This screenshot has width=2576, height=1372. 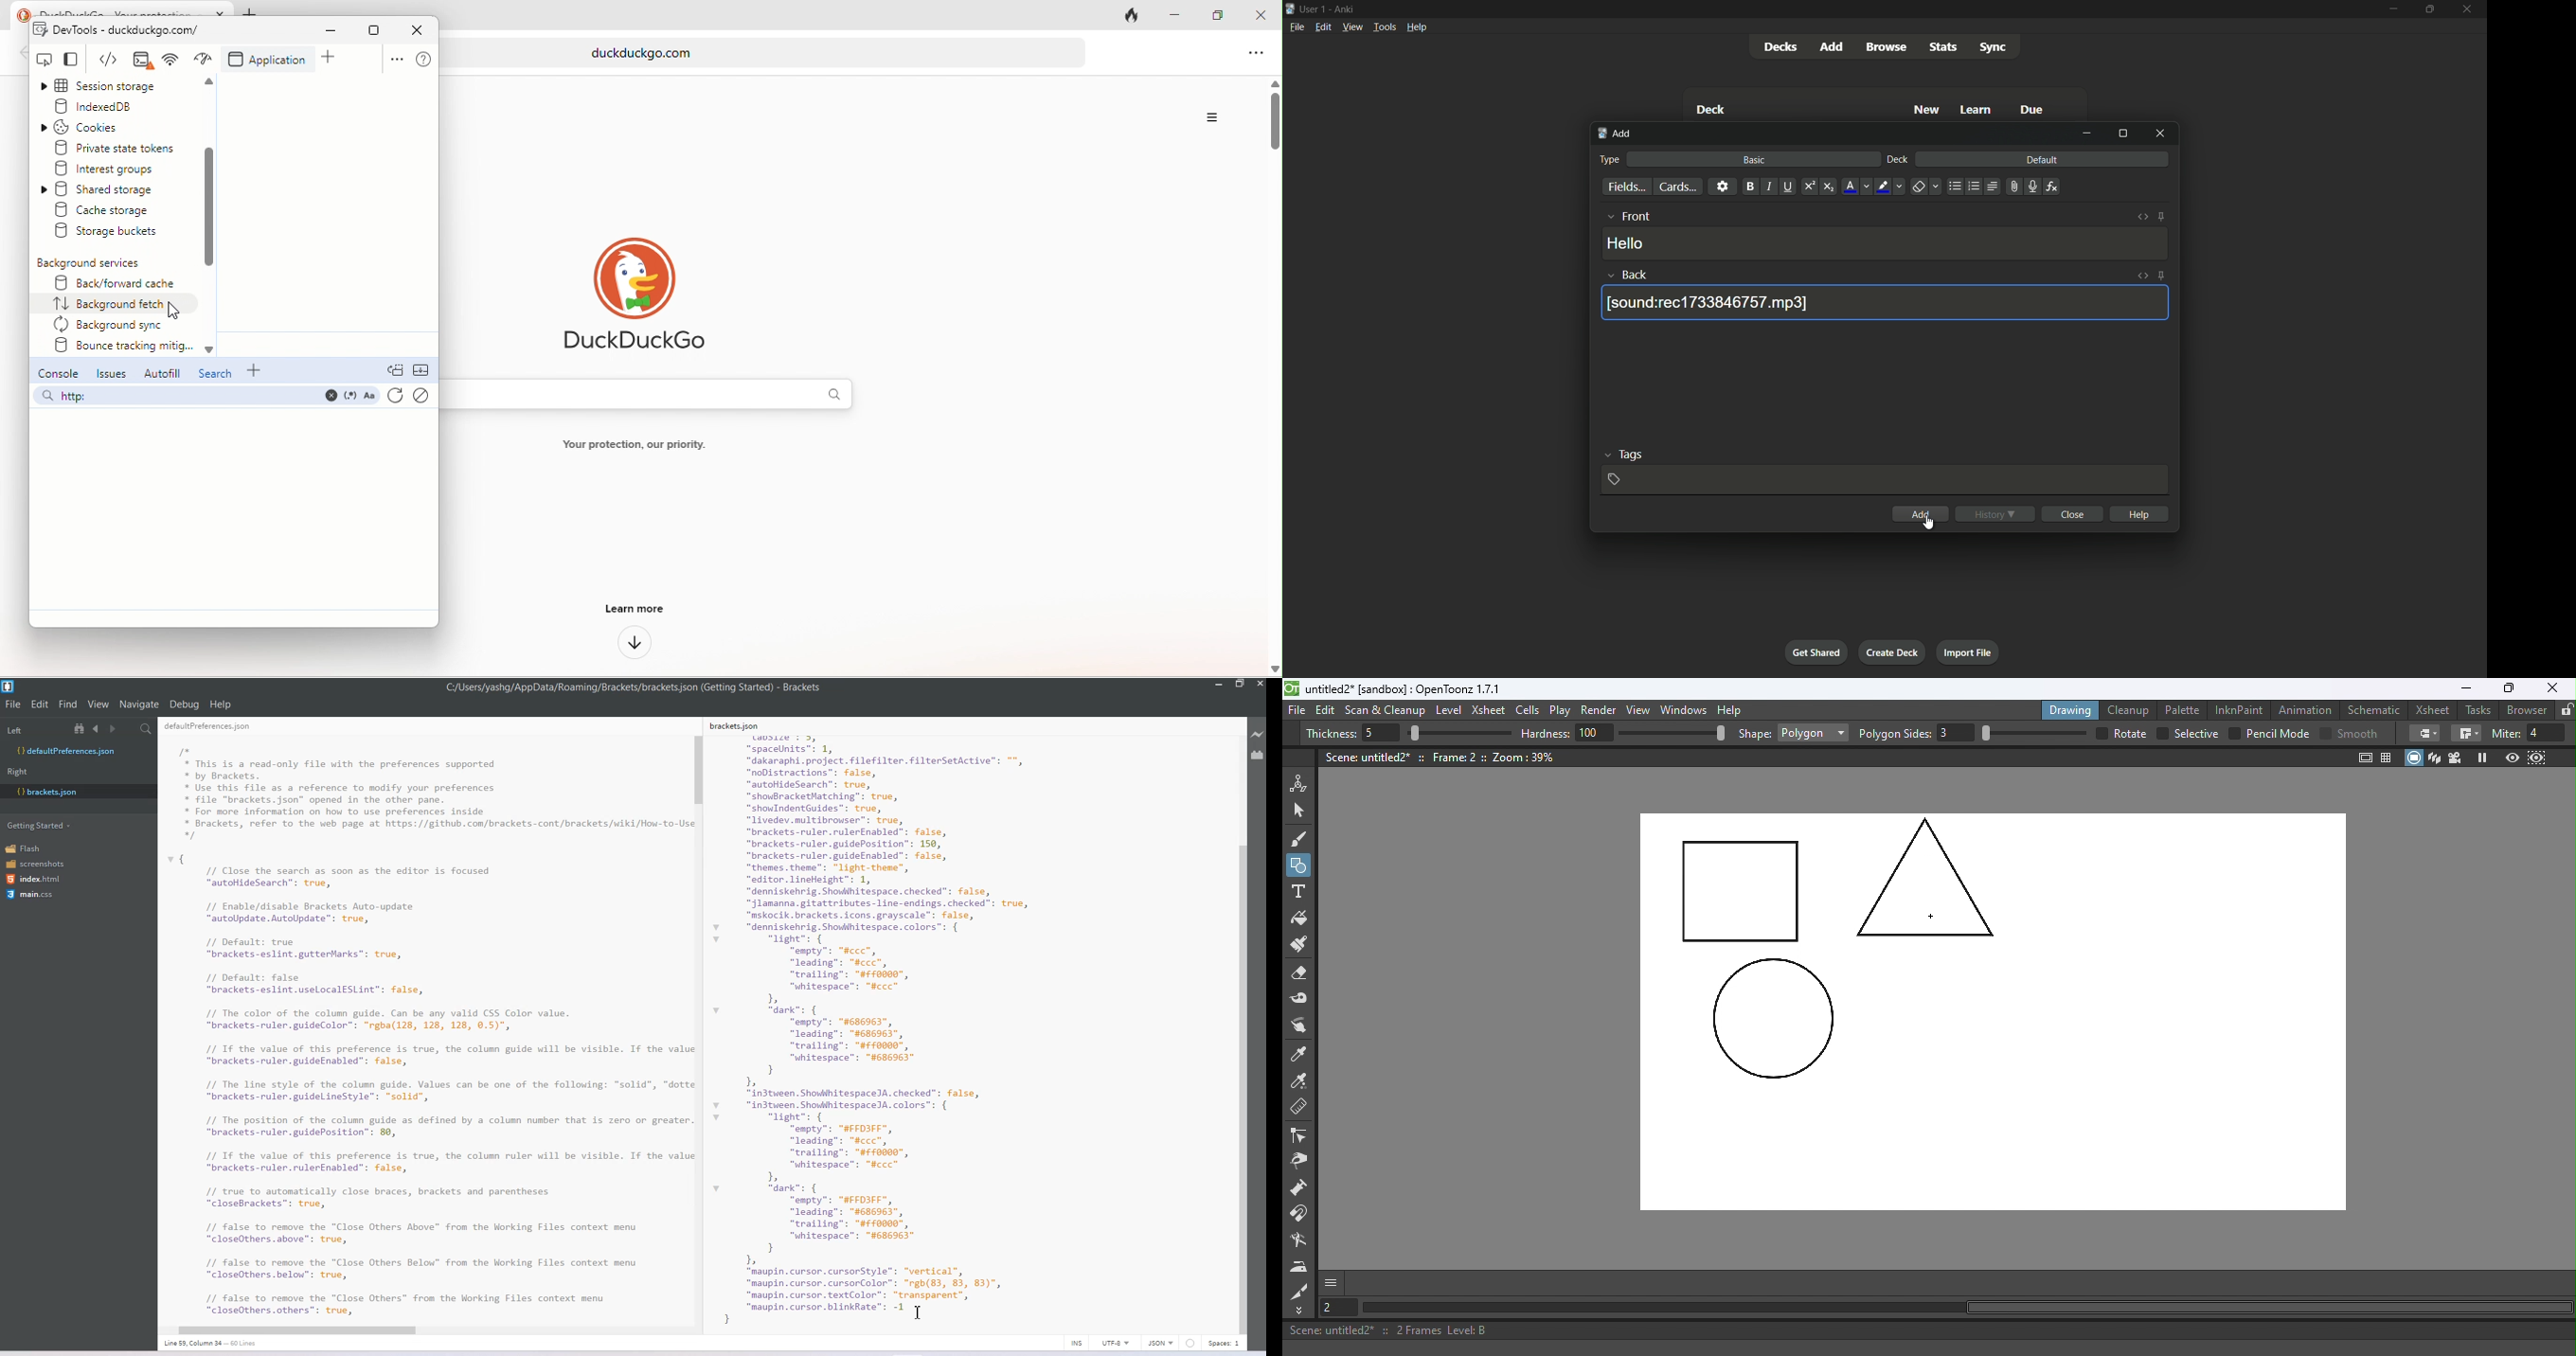 What do you see at coordinates (2142, 276) in the screenshot?
I see `toggle html editor` at bounding box center [2142, 276].